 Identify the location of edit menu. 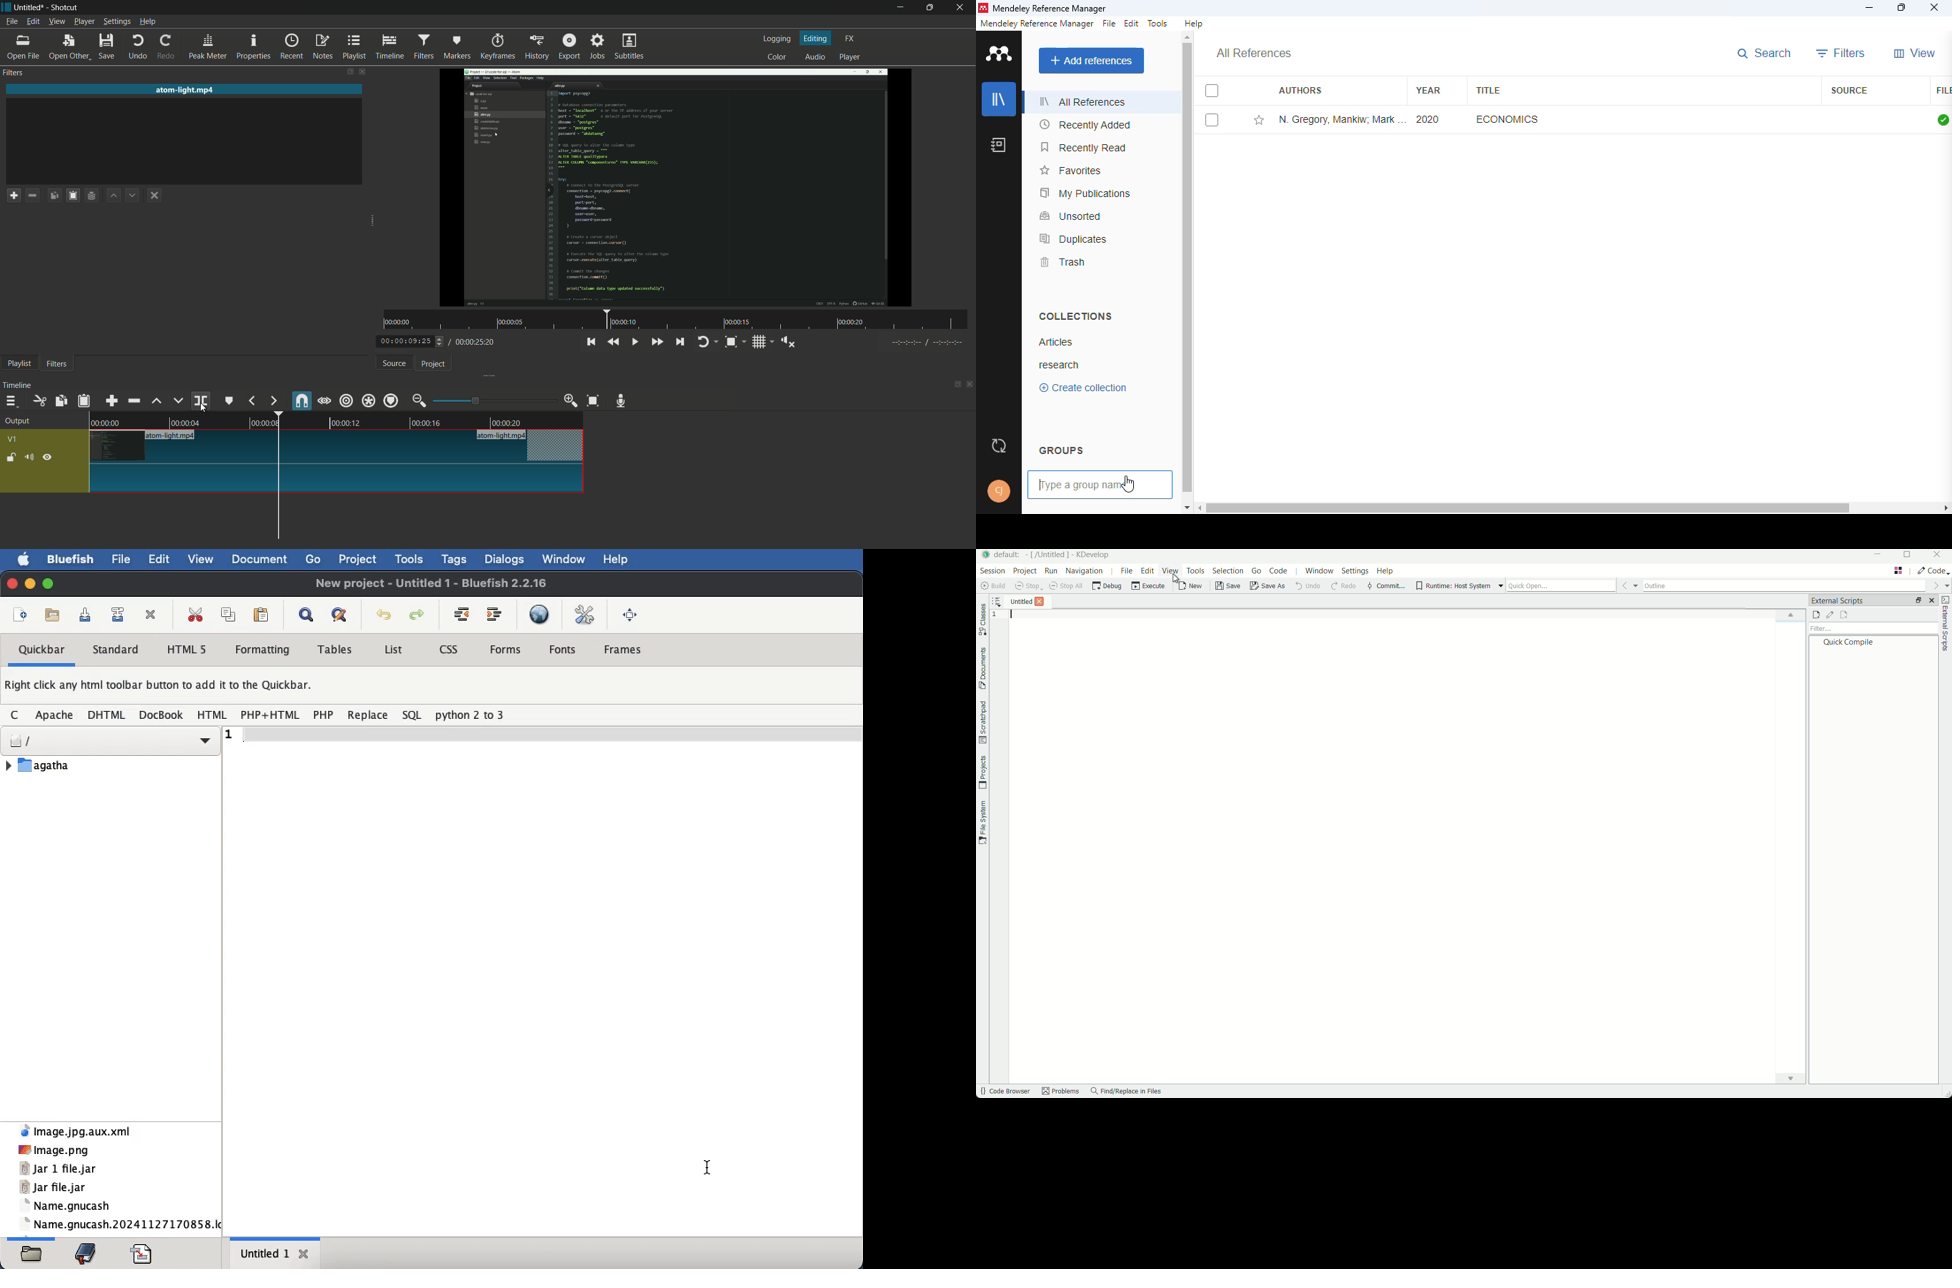
(33, 22).